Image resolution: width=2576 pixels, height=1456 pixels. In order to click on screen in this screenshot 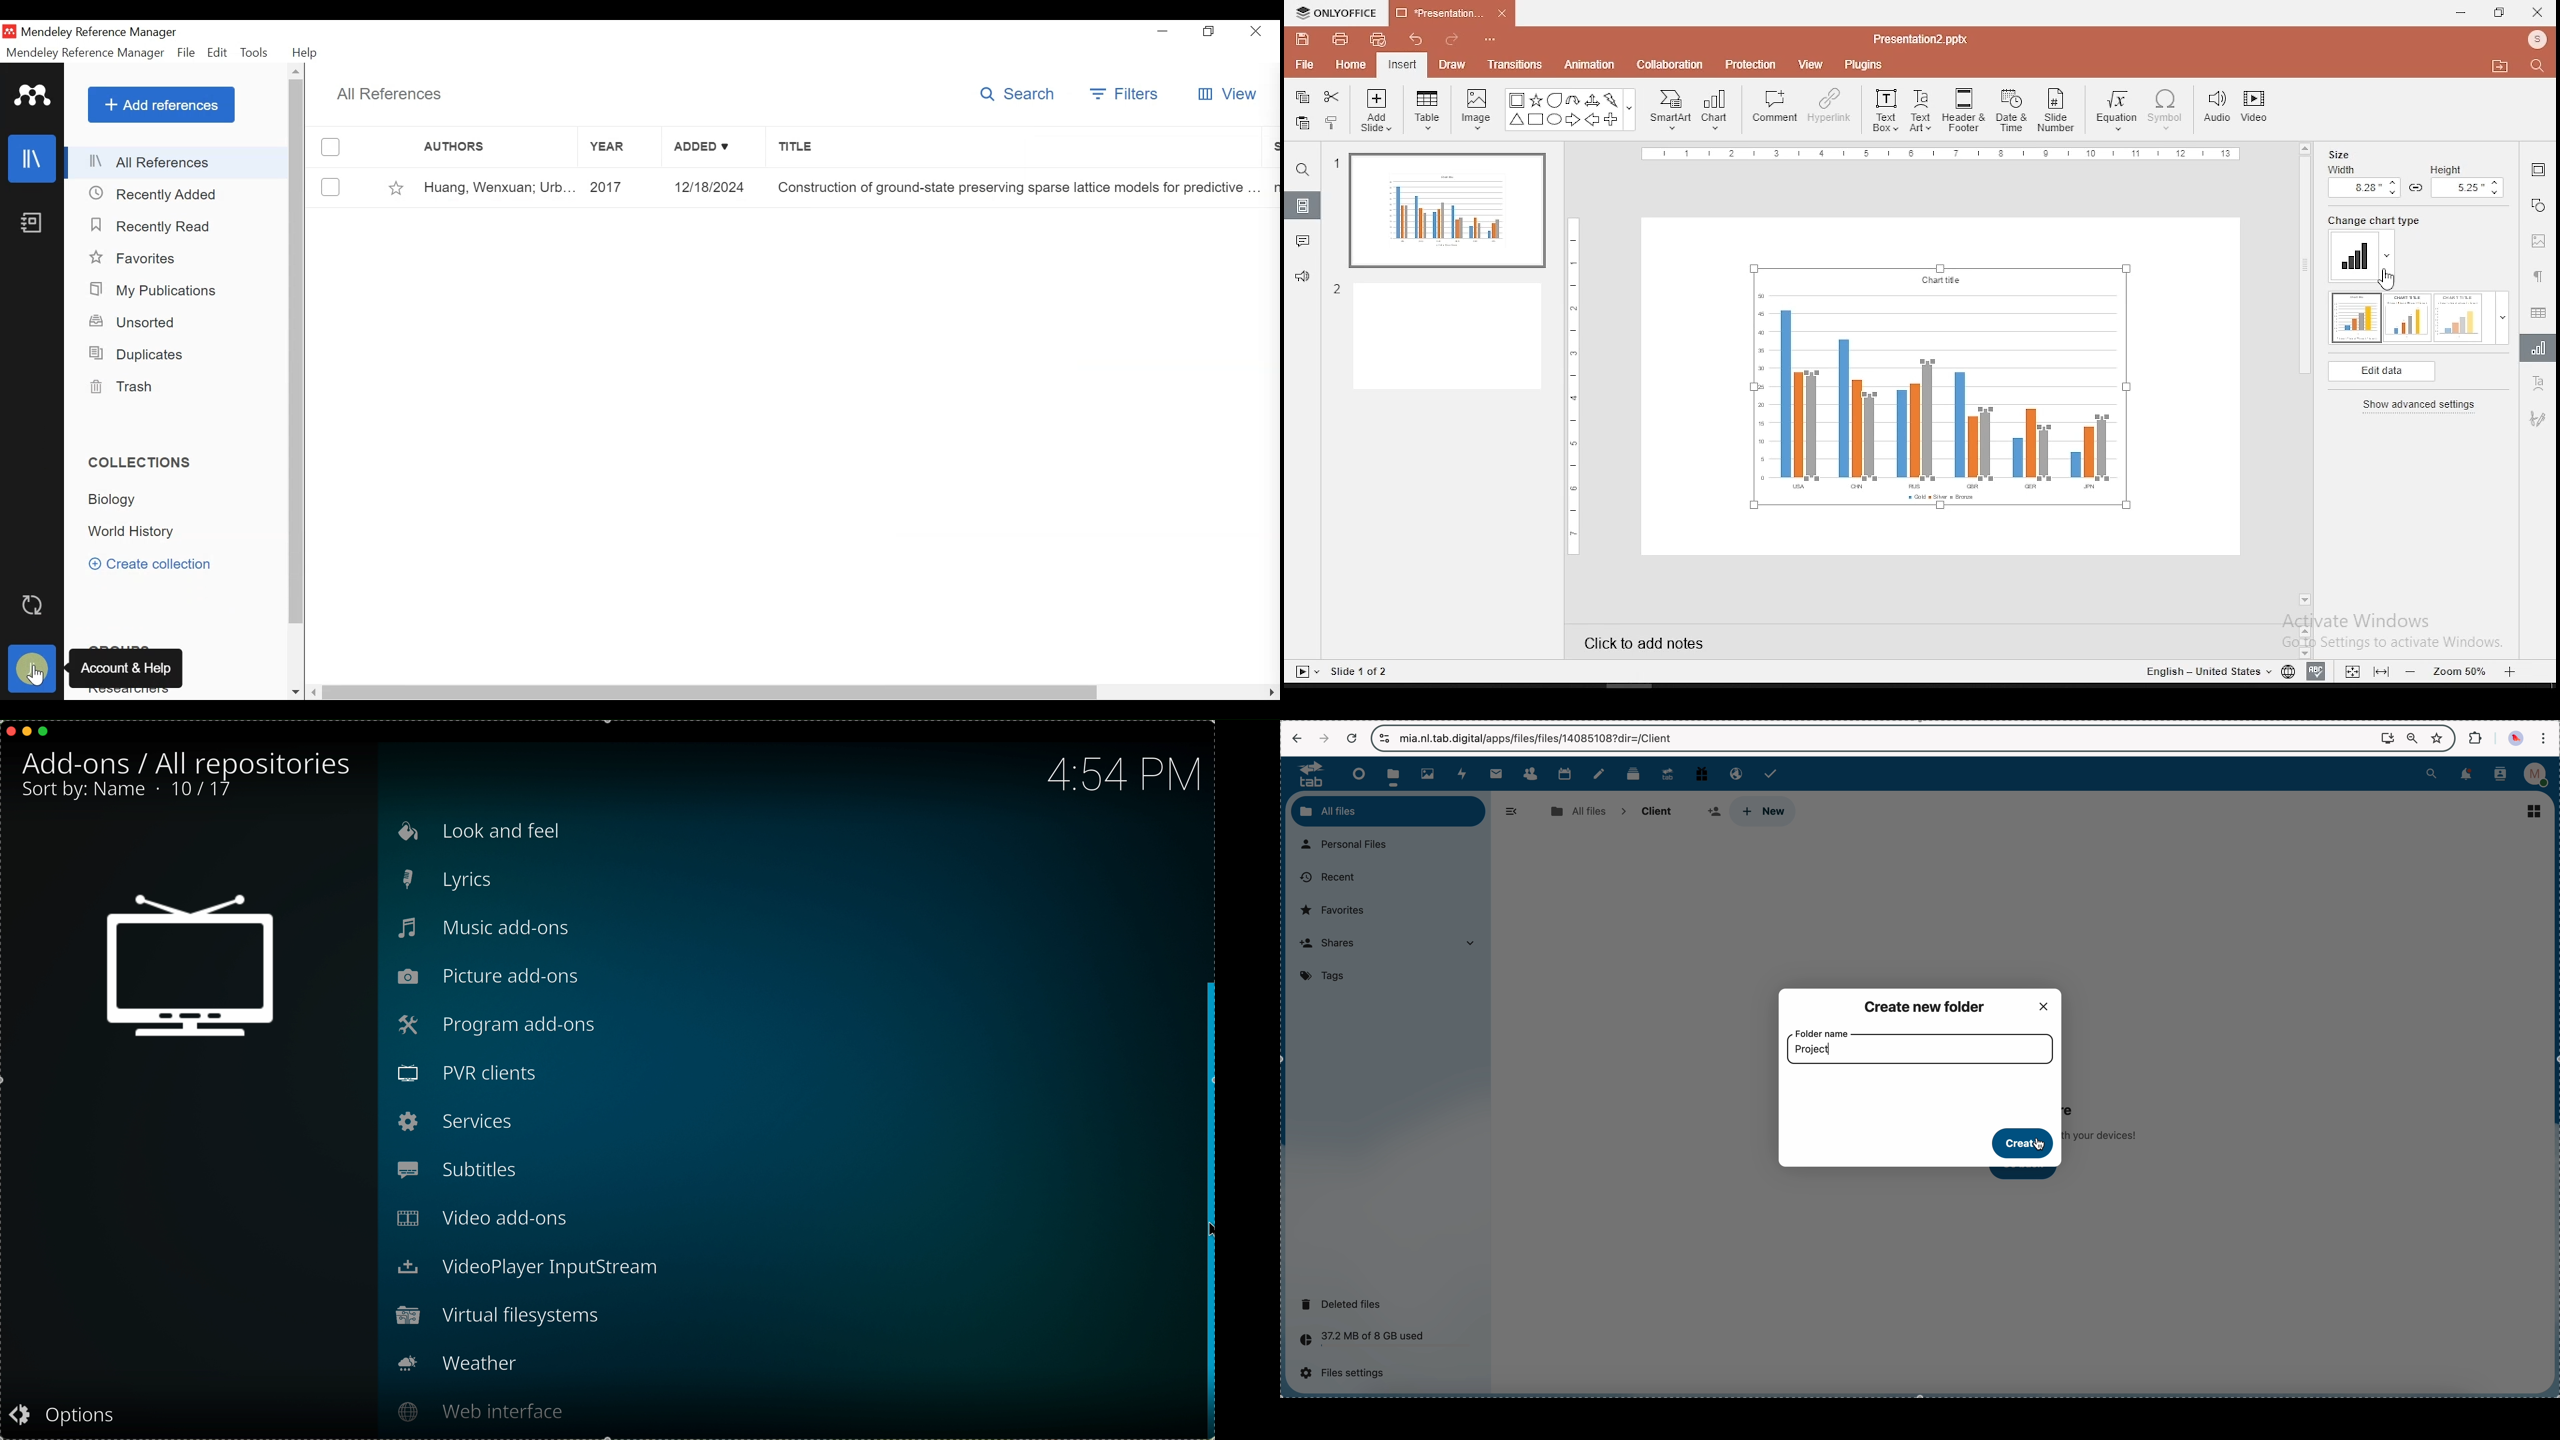, I will do `click(2387, 737)`.